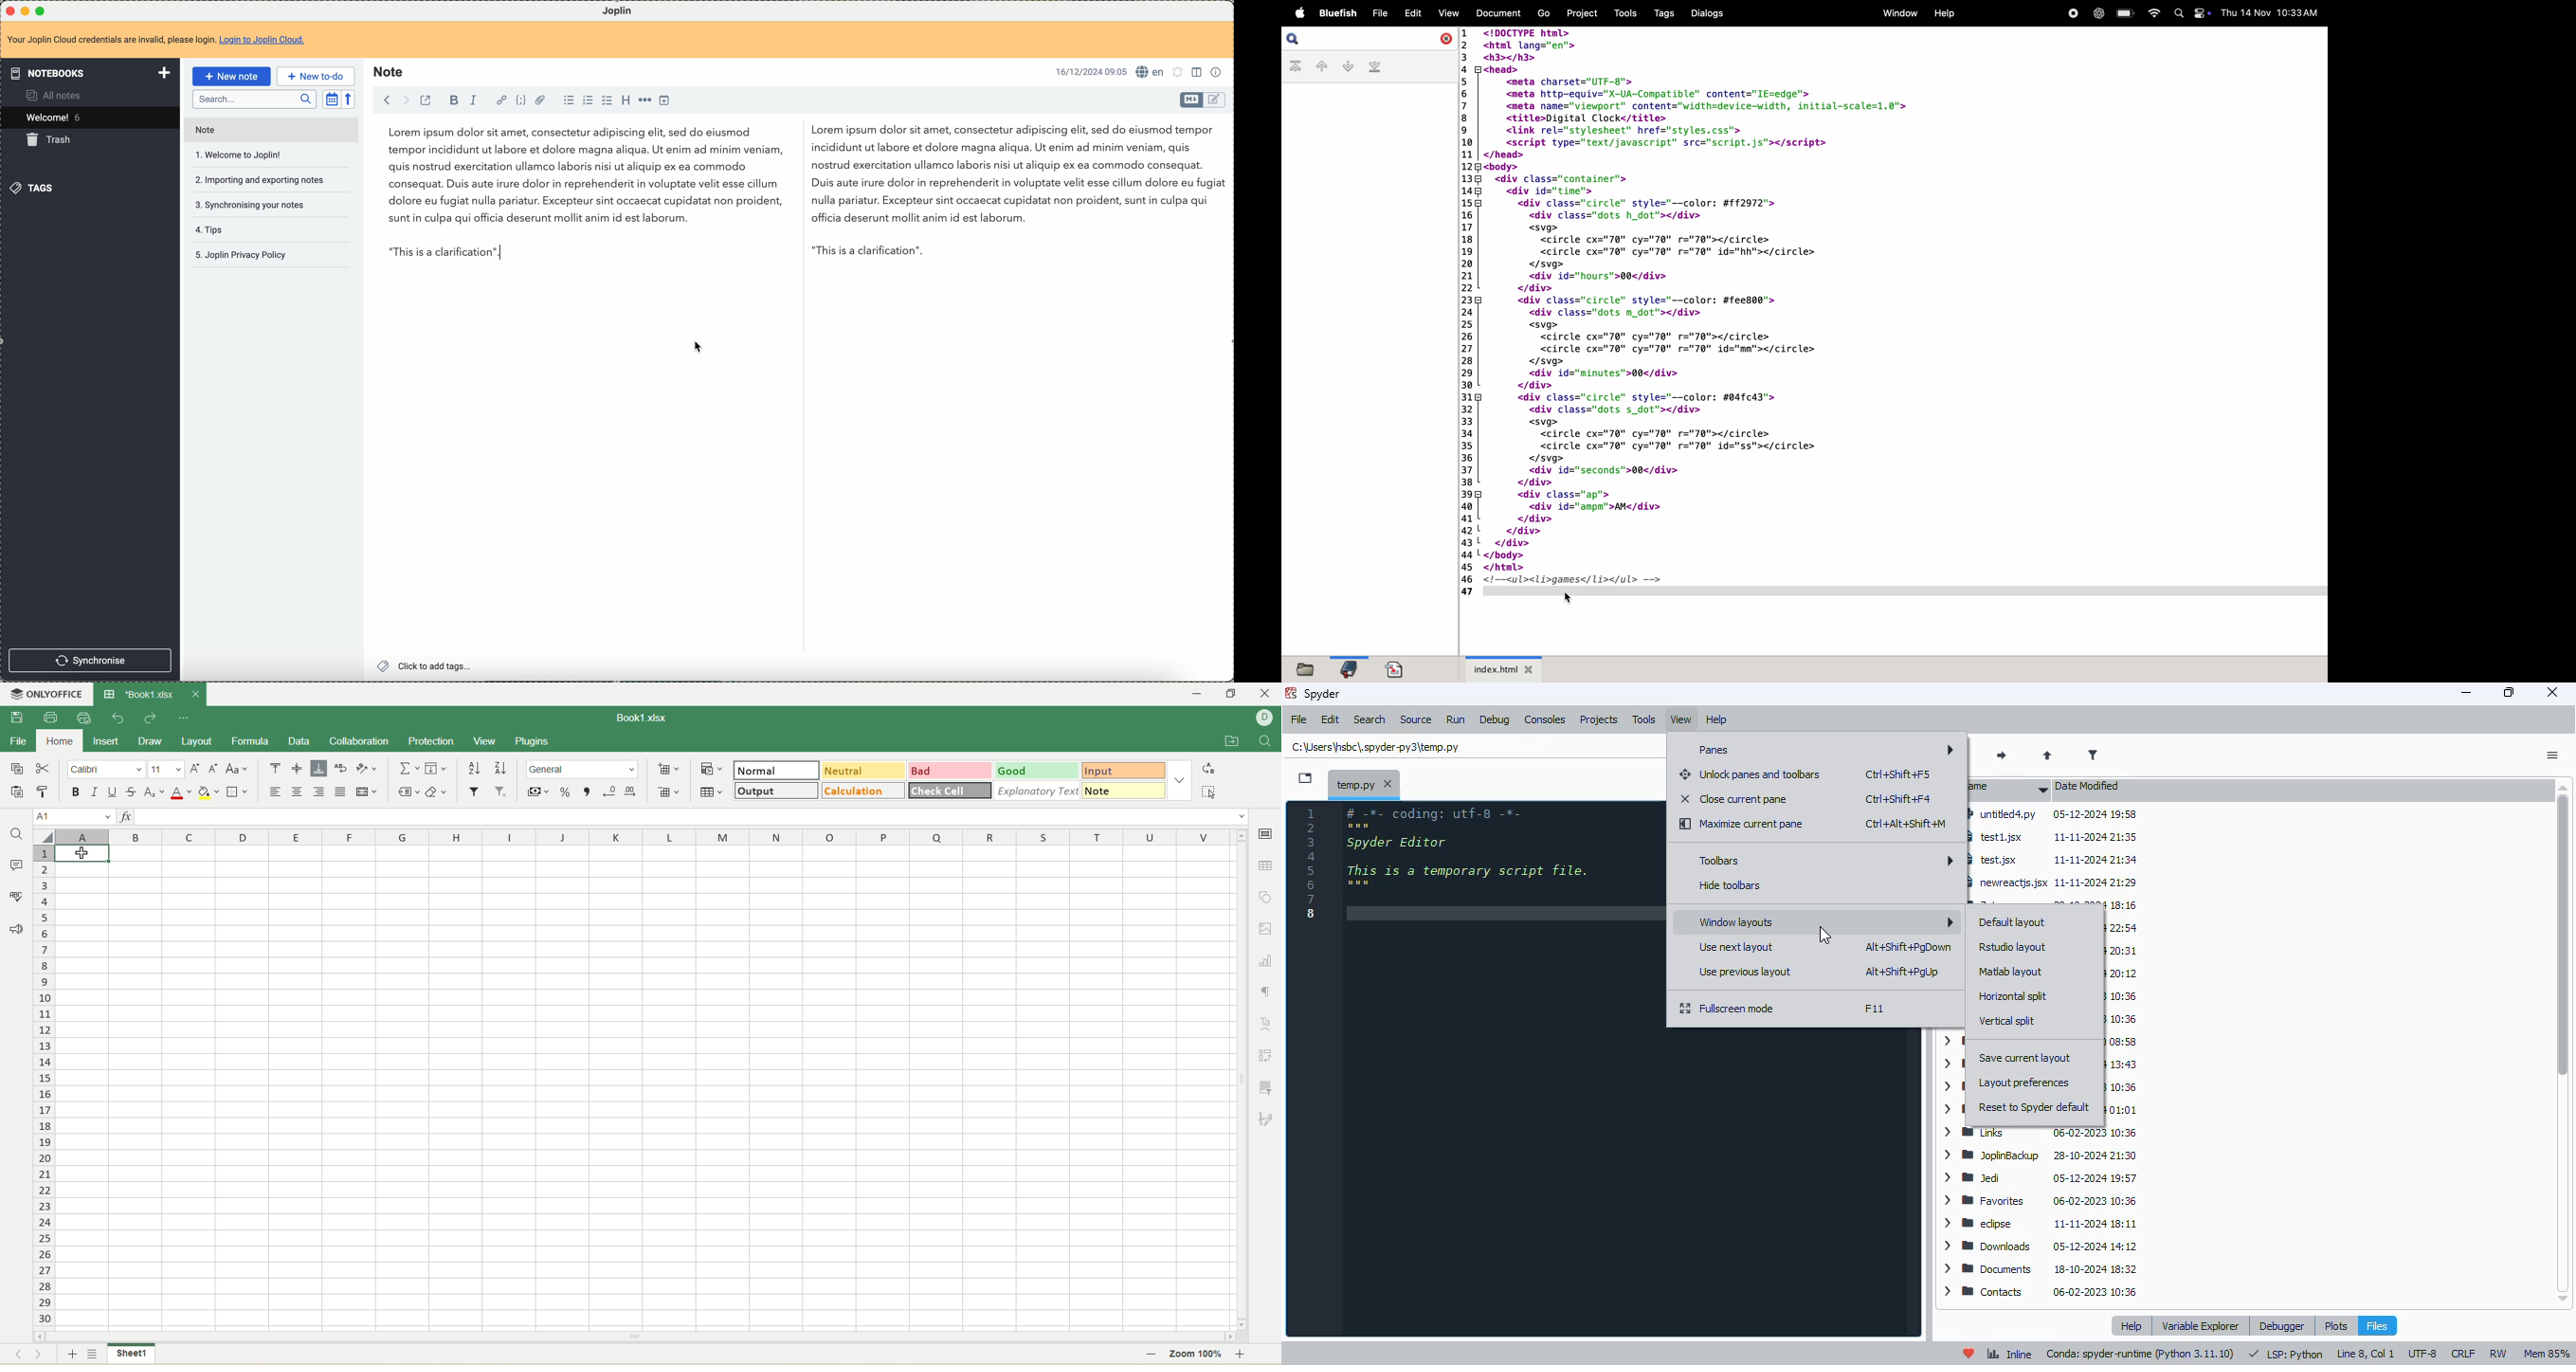 This screenshot has width=2576, height=1372. I want to click on horizontal scroll bar, so click(636, 1337).